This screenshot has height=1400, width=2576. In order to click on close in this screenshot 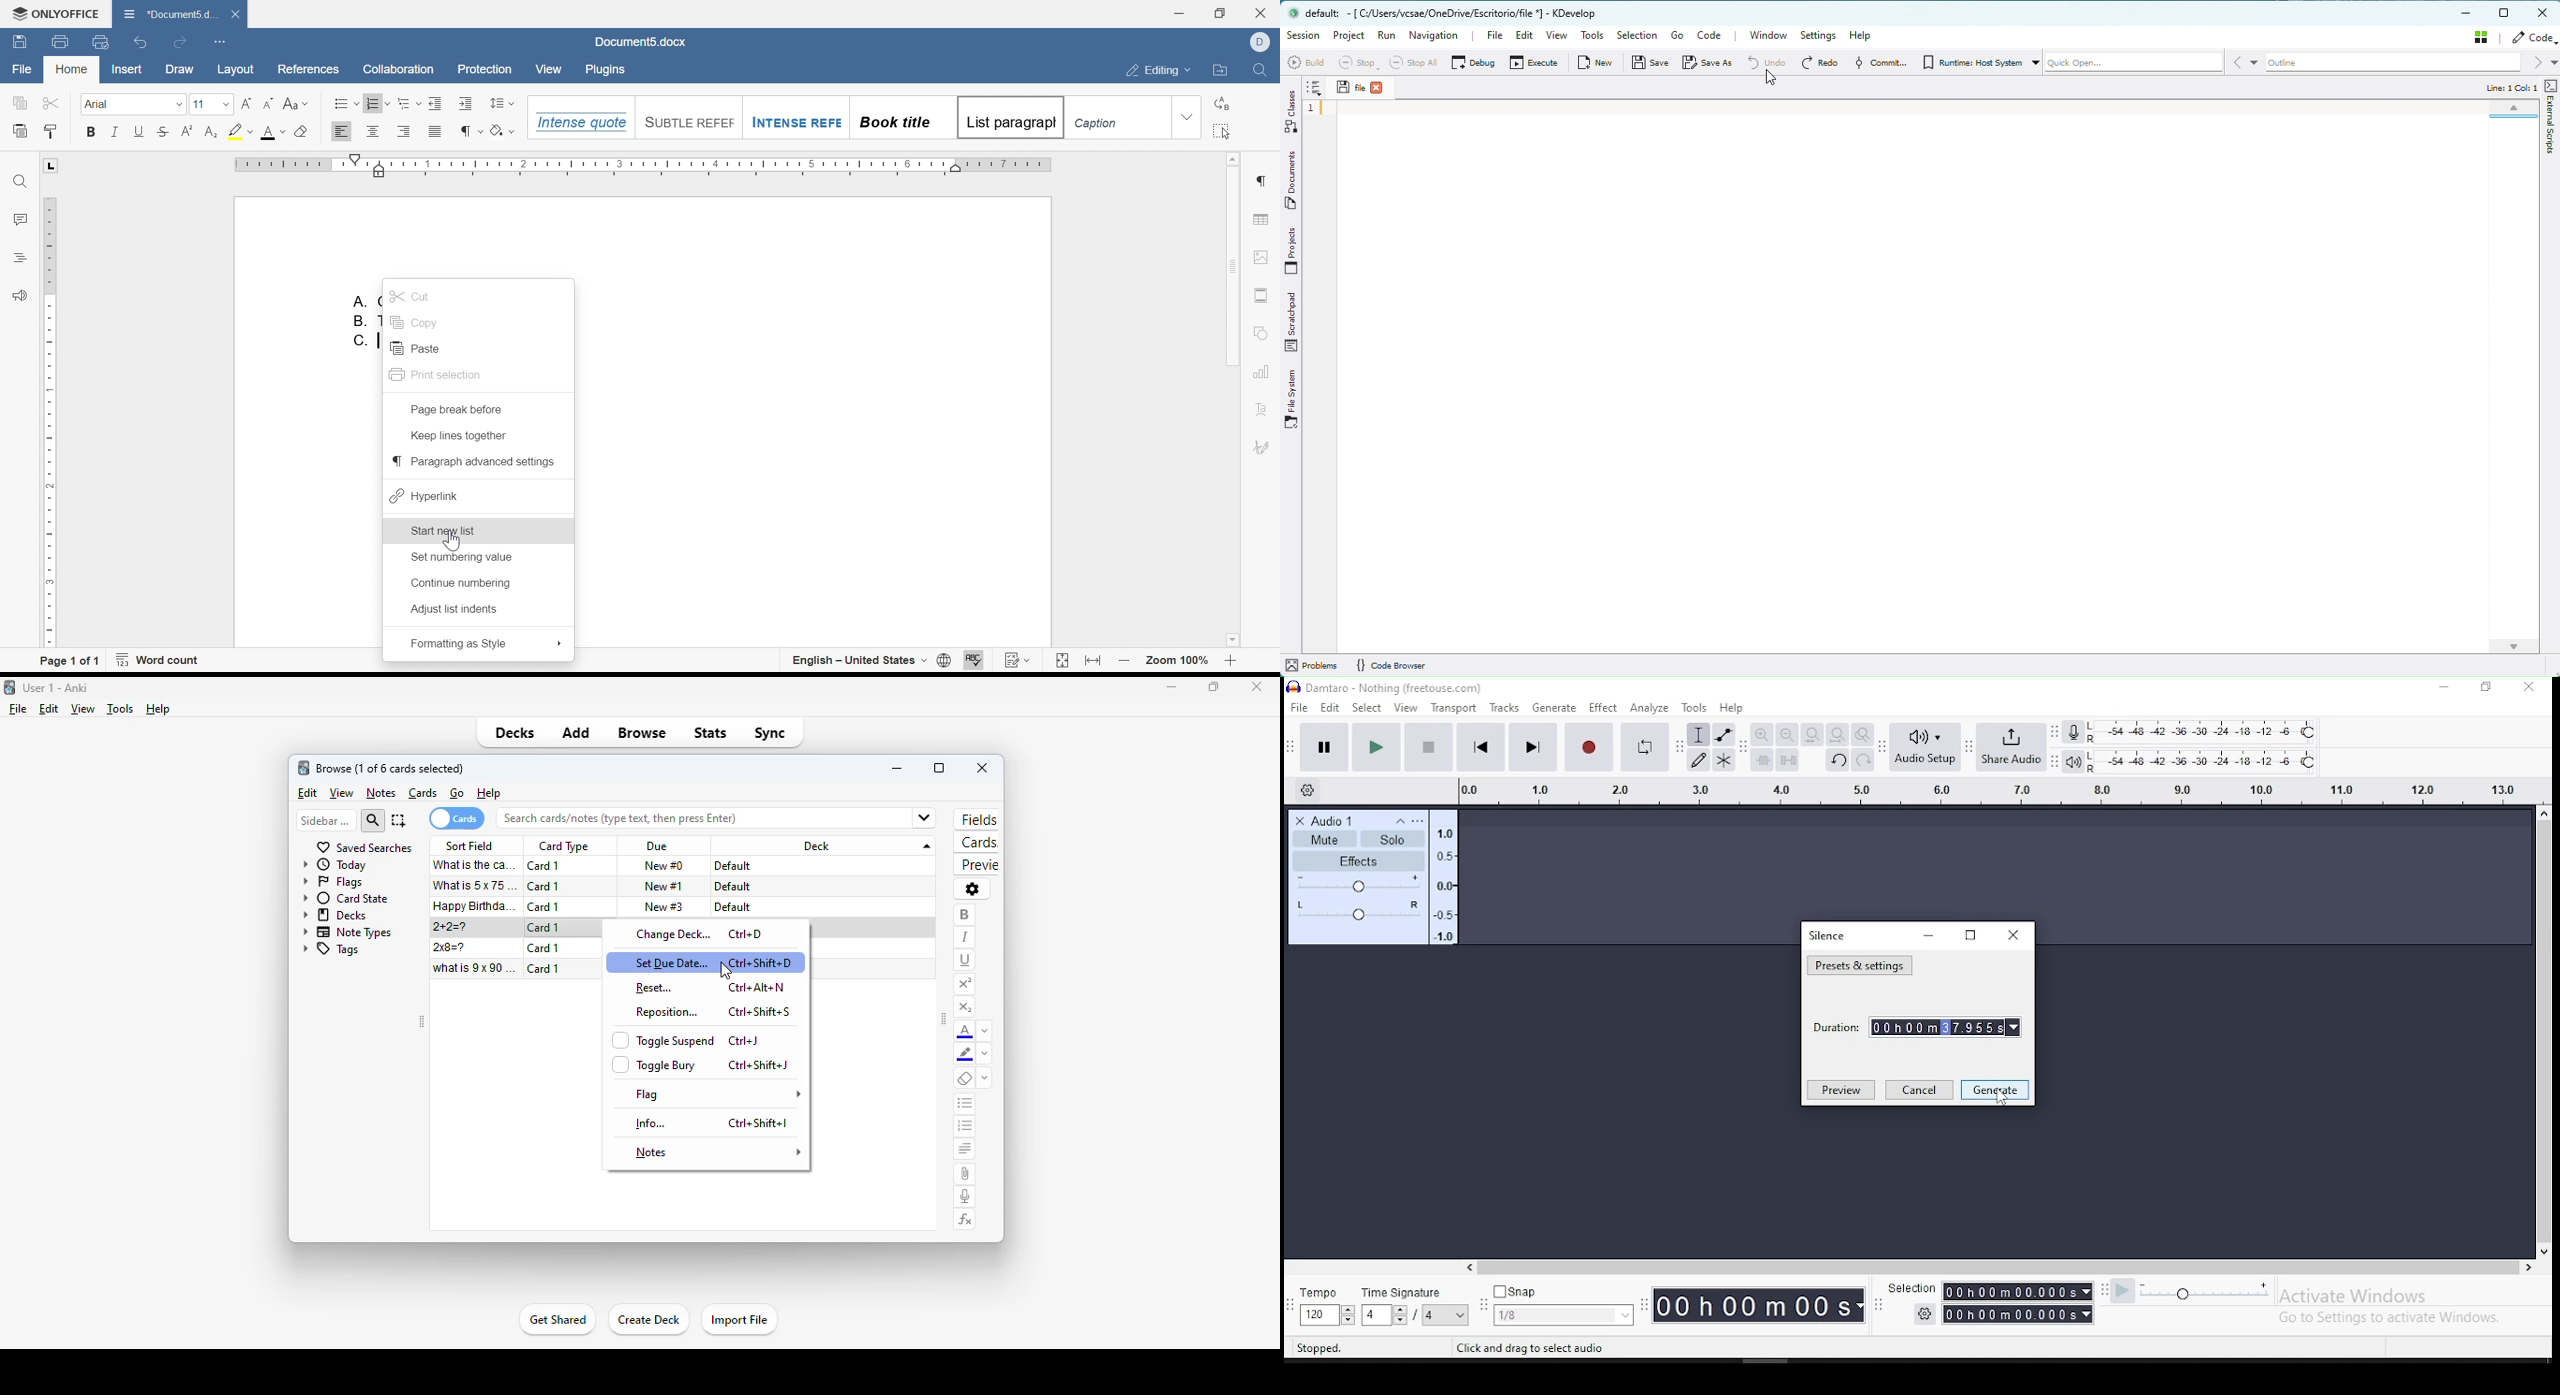, I will do `click(982, 768)`.